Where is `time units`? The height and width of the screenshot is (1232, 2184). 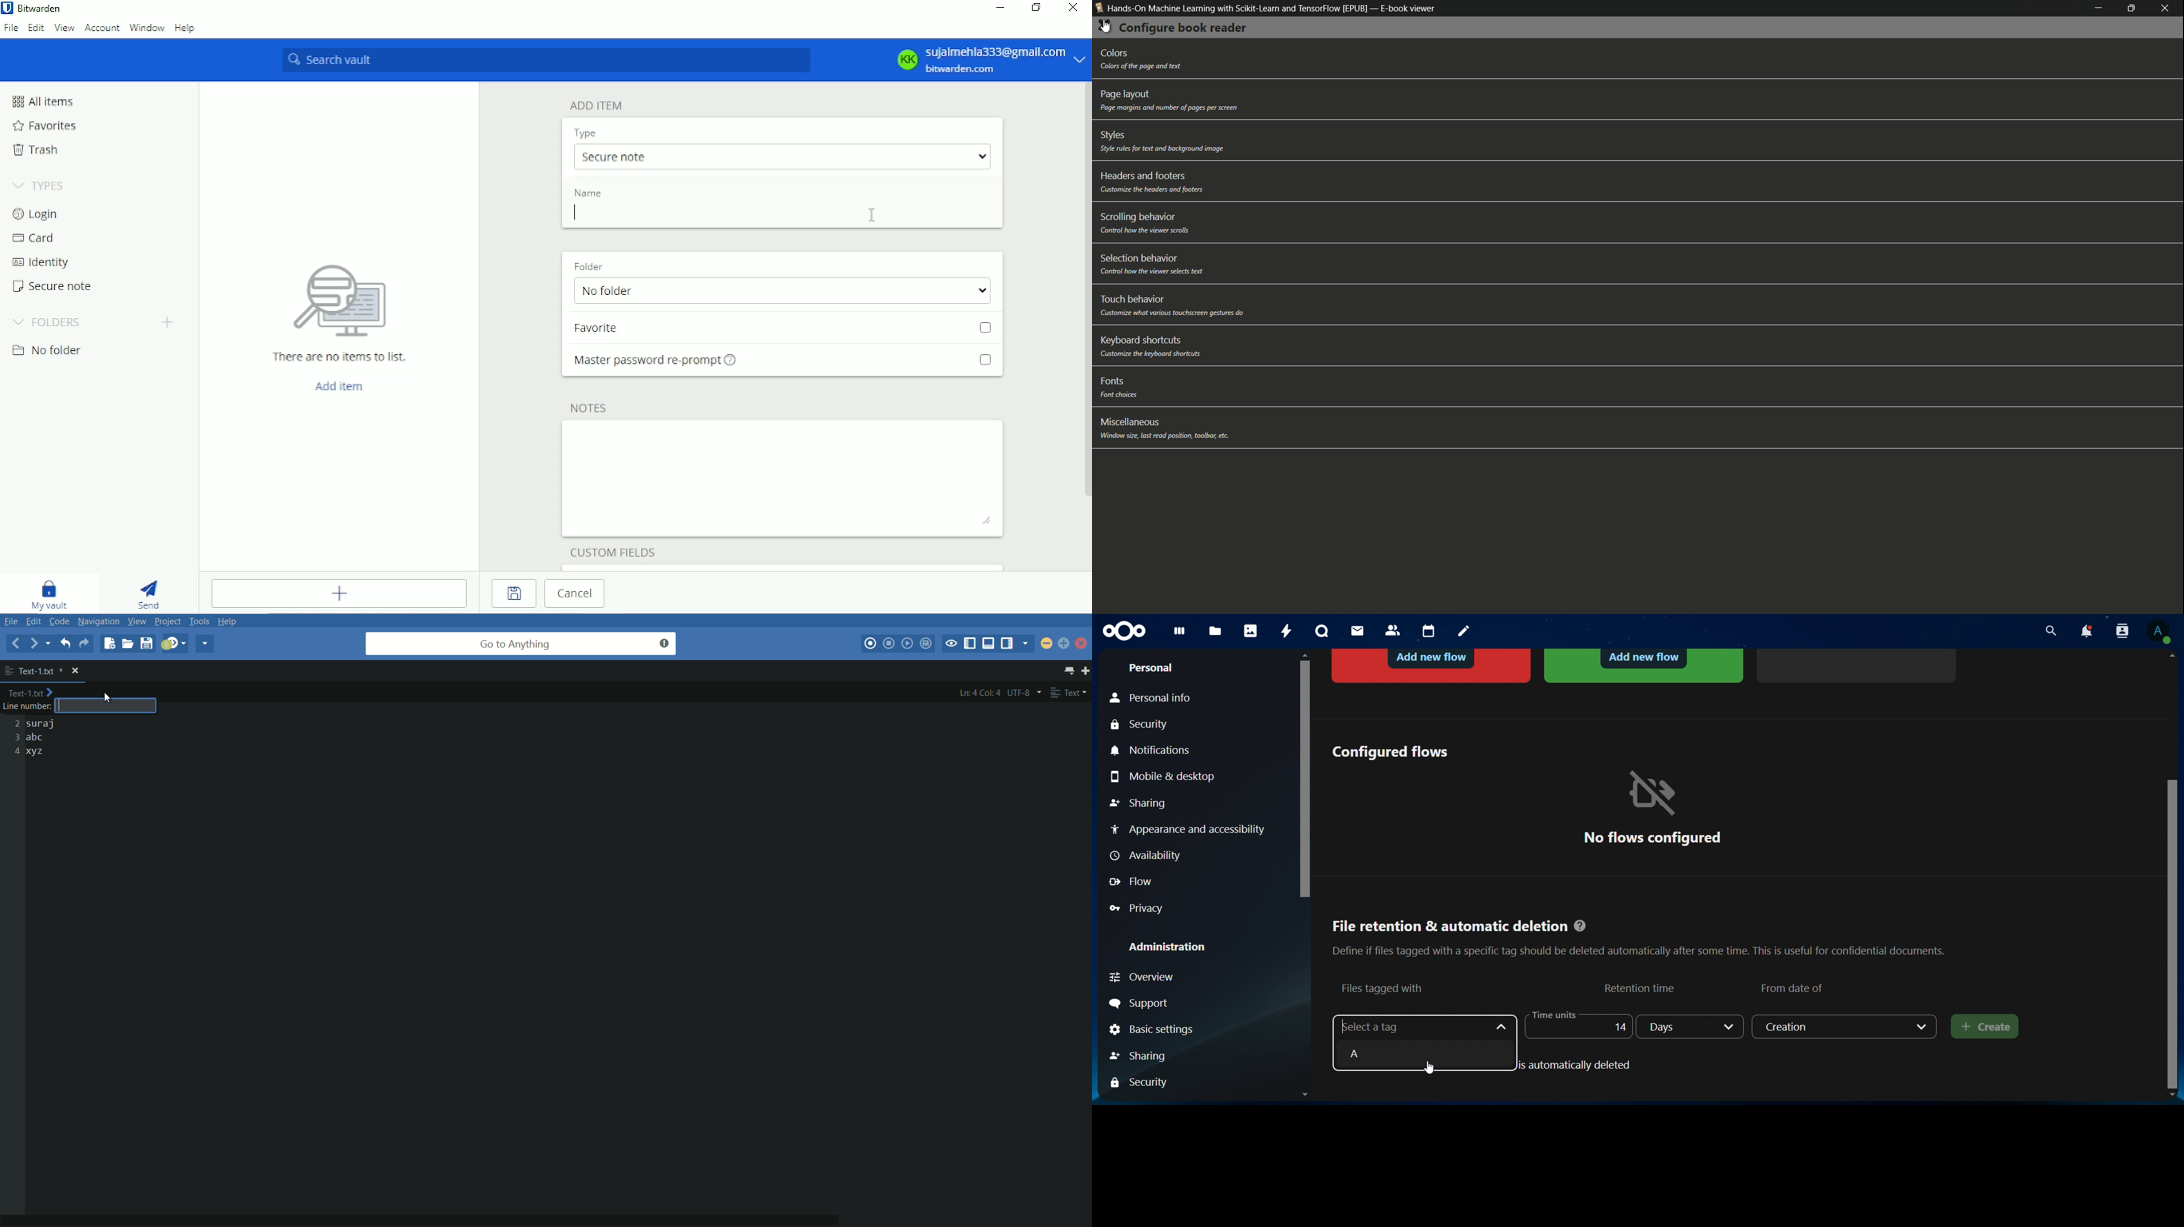
time units is located at coordinates (1575, 1025).